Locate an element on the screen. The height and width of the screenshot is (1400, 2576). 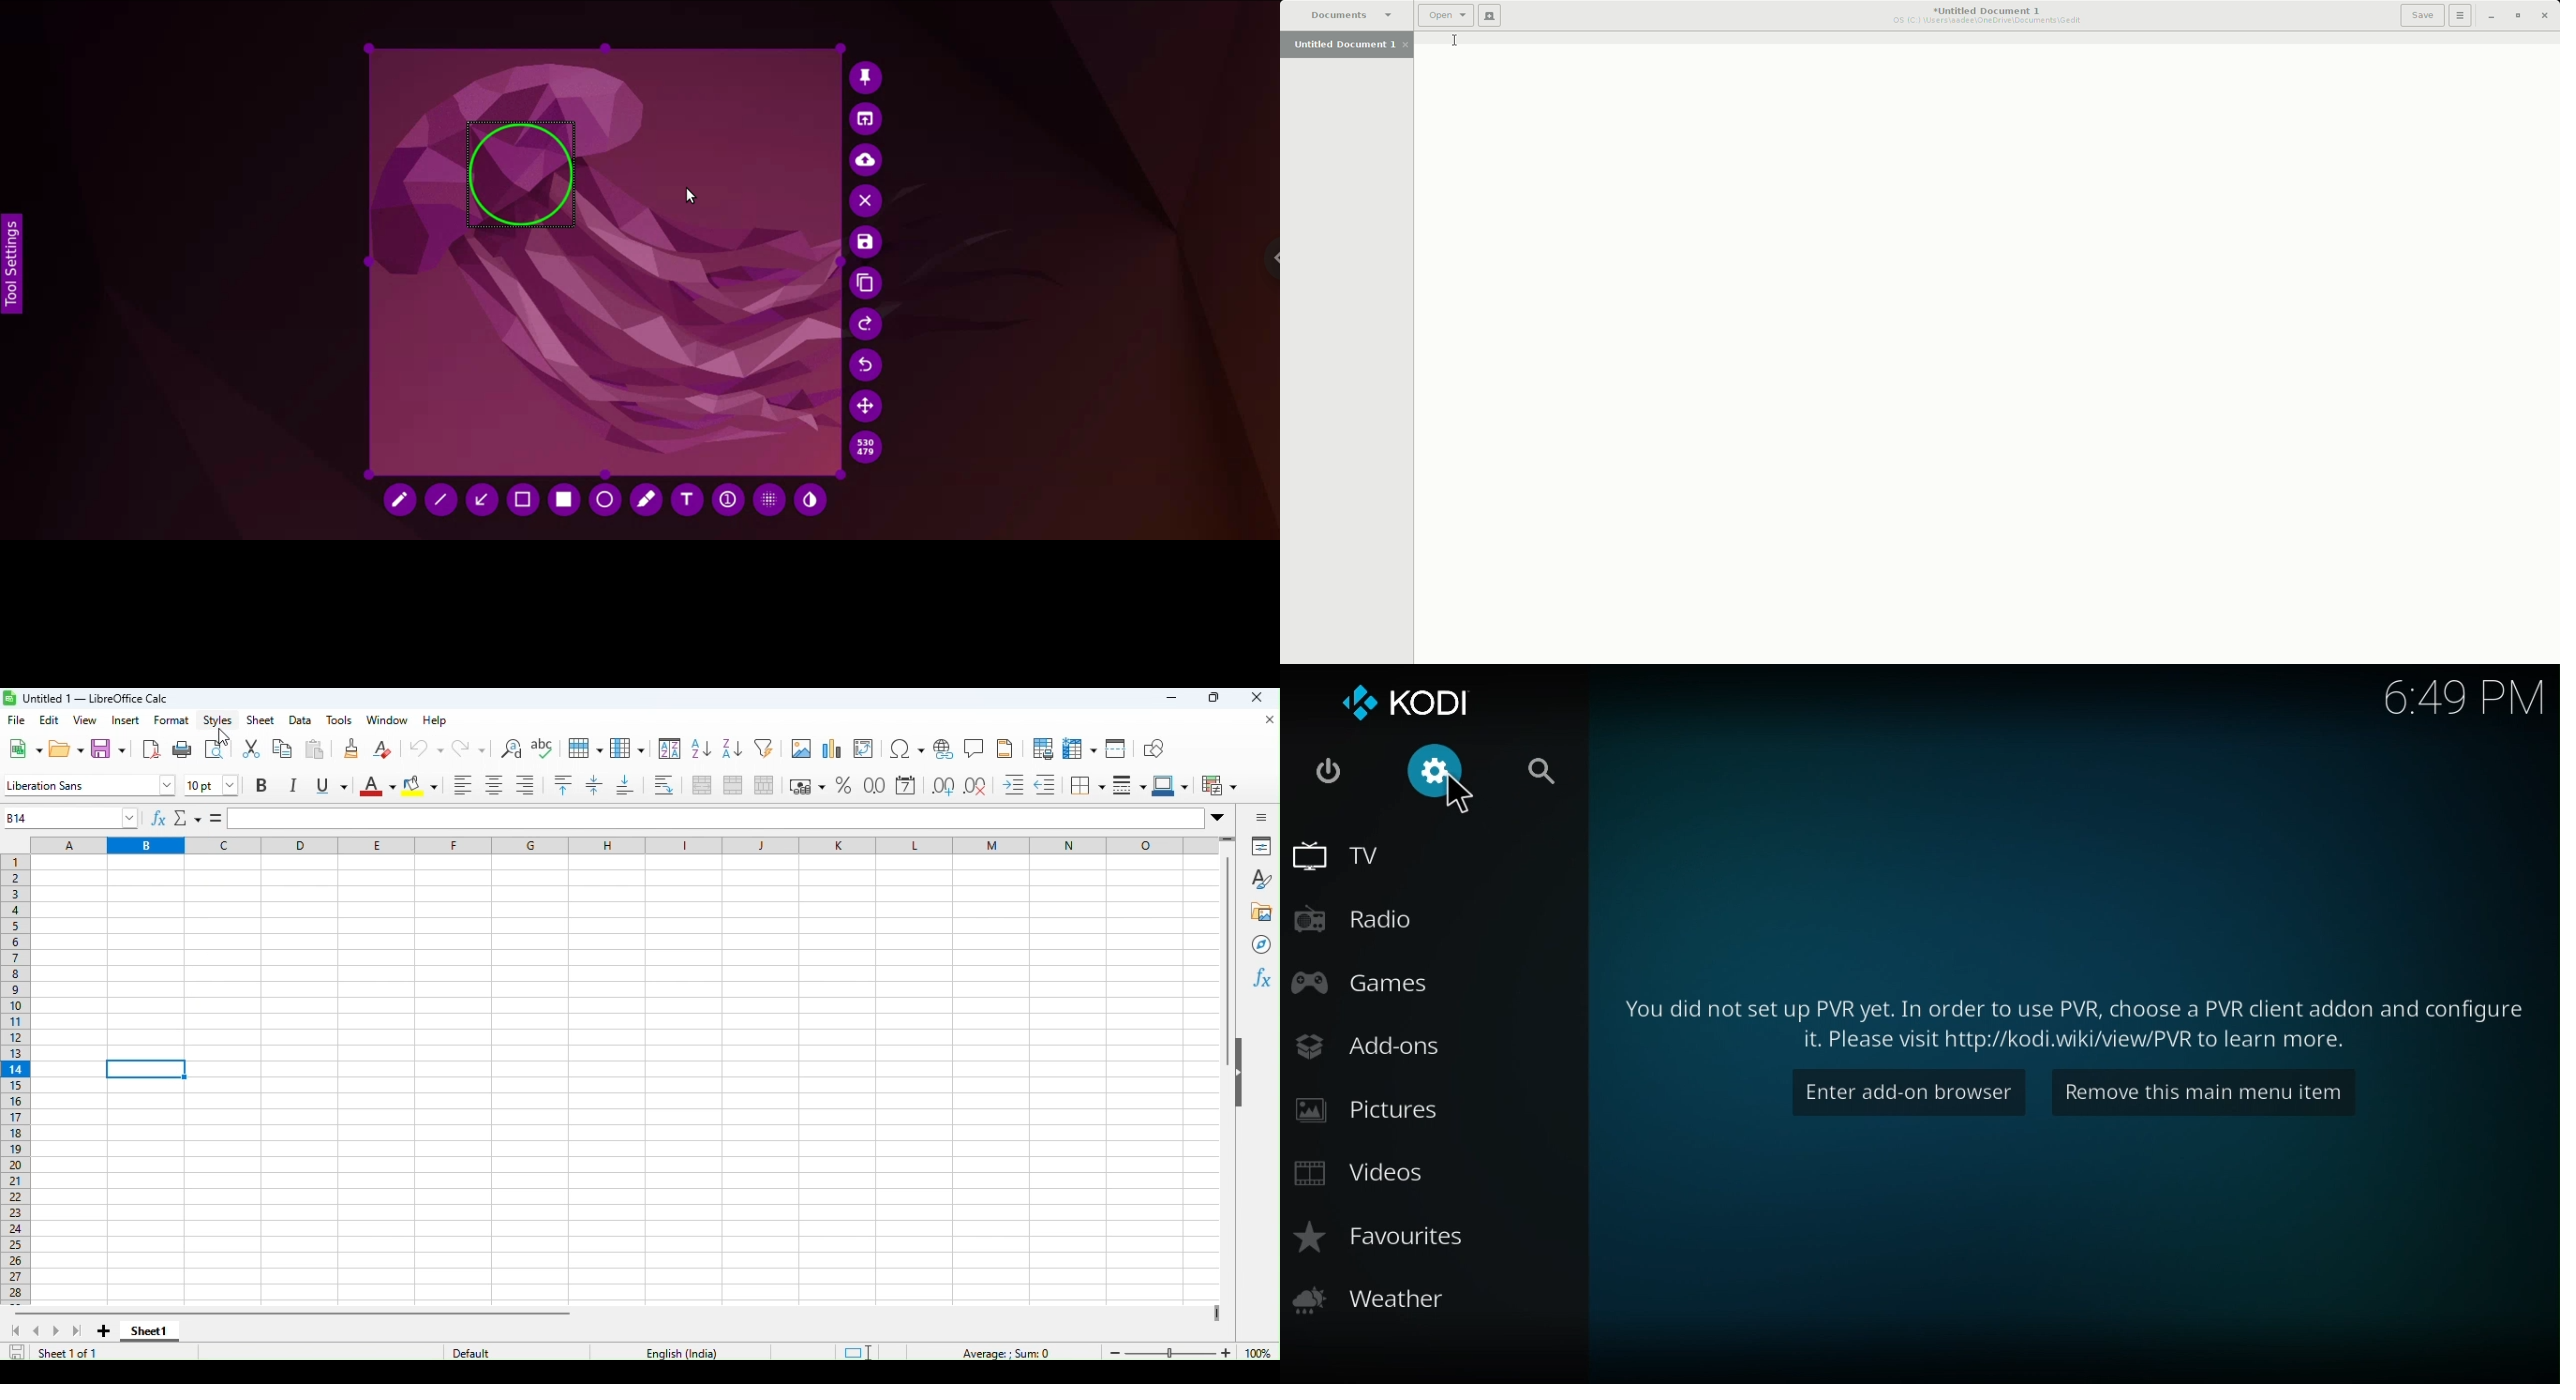
Side bar settings is located at coordinates (1262, 816).